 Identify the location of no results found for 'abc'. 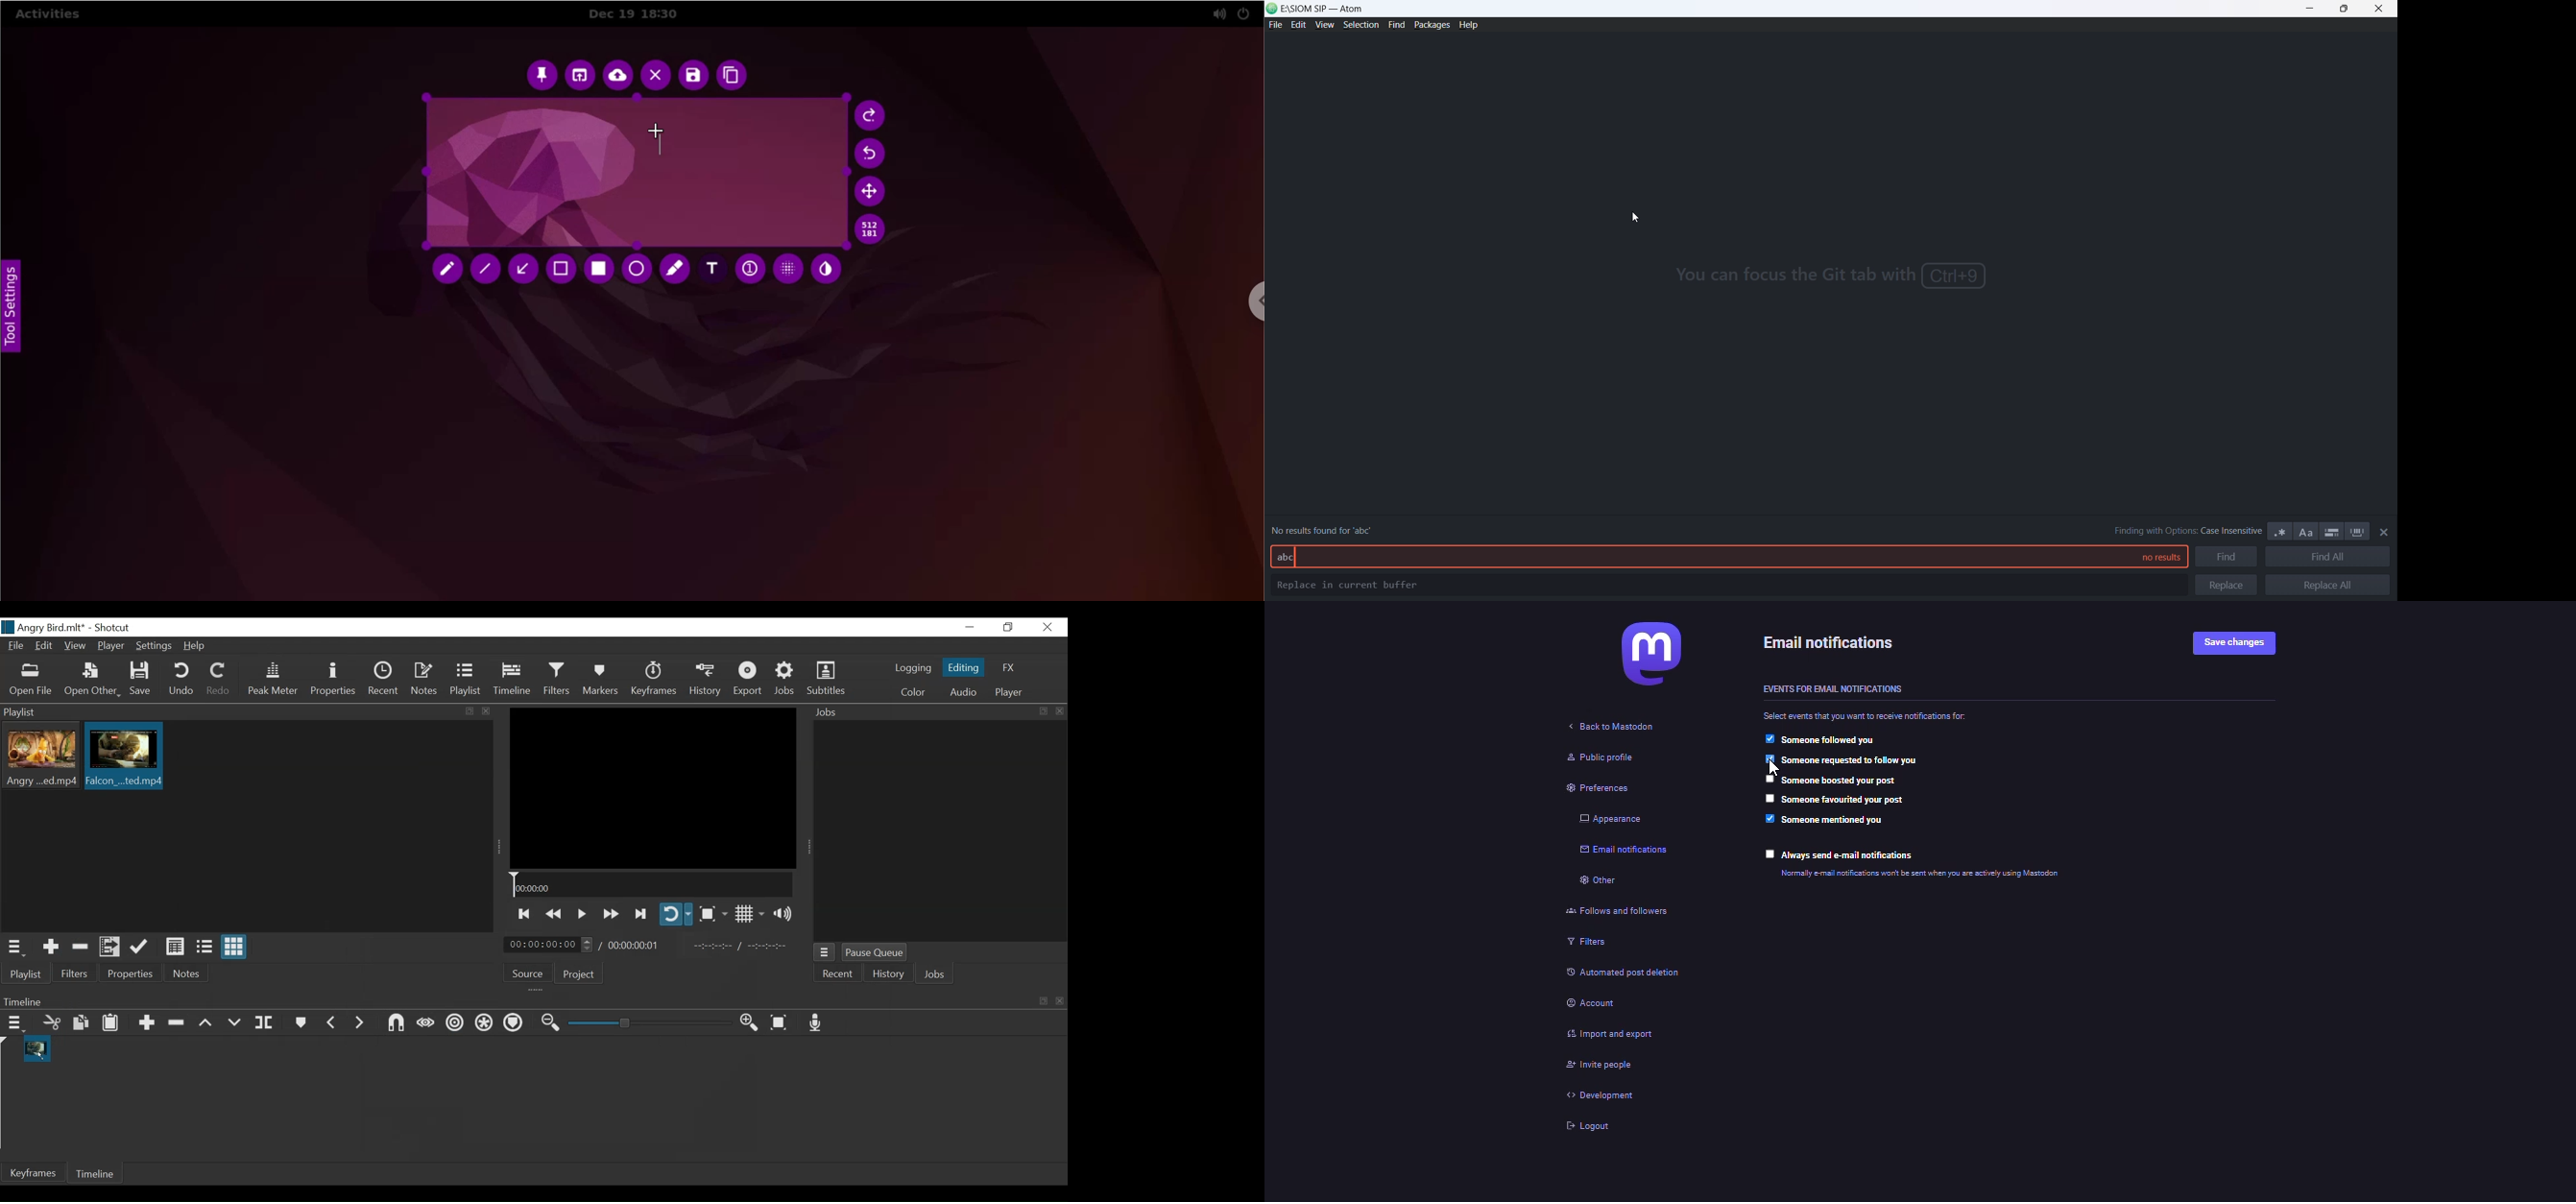
(1327, 527).